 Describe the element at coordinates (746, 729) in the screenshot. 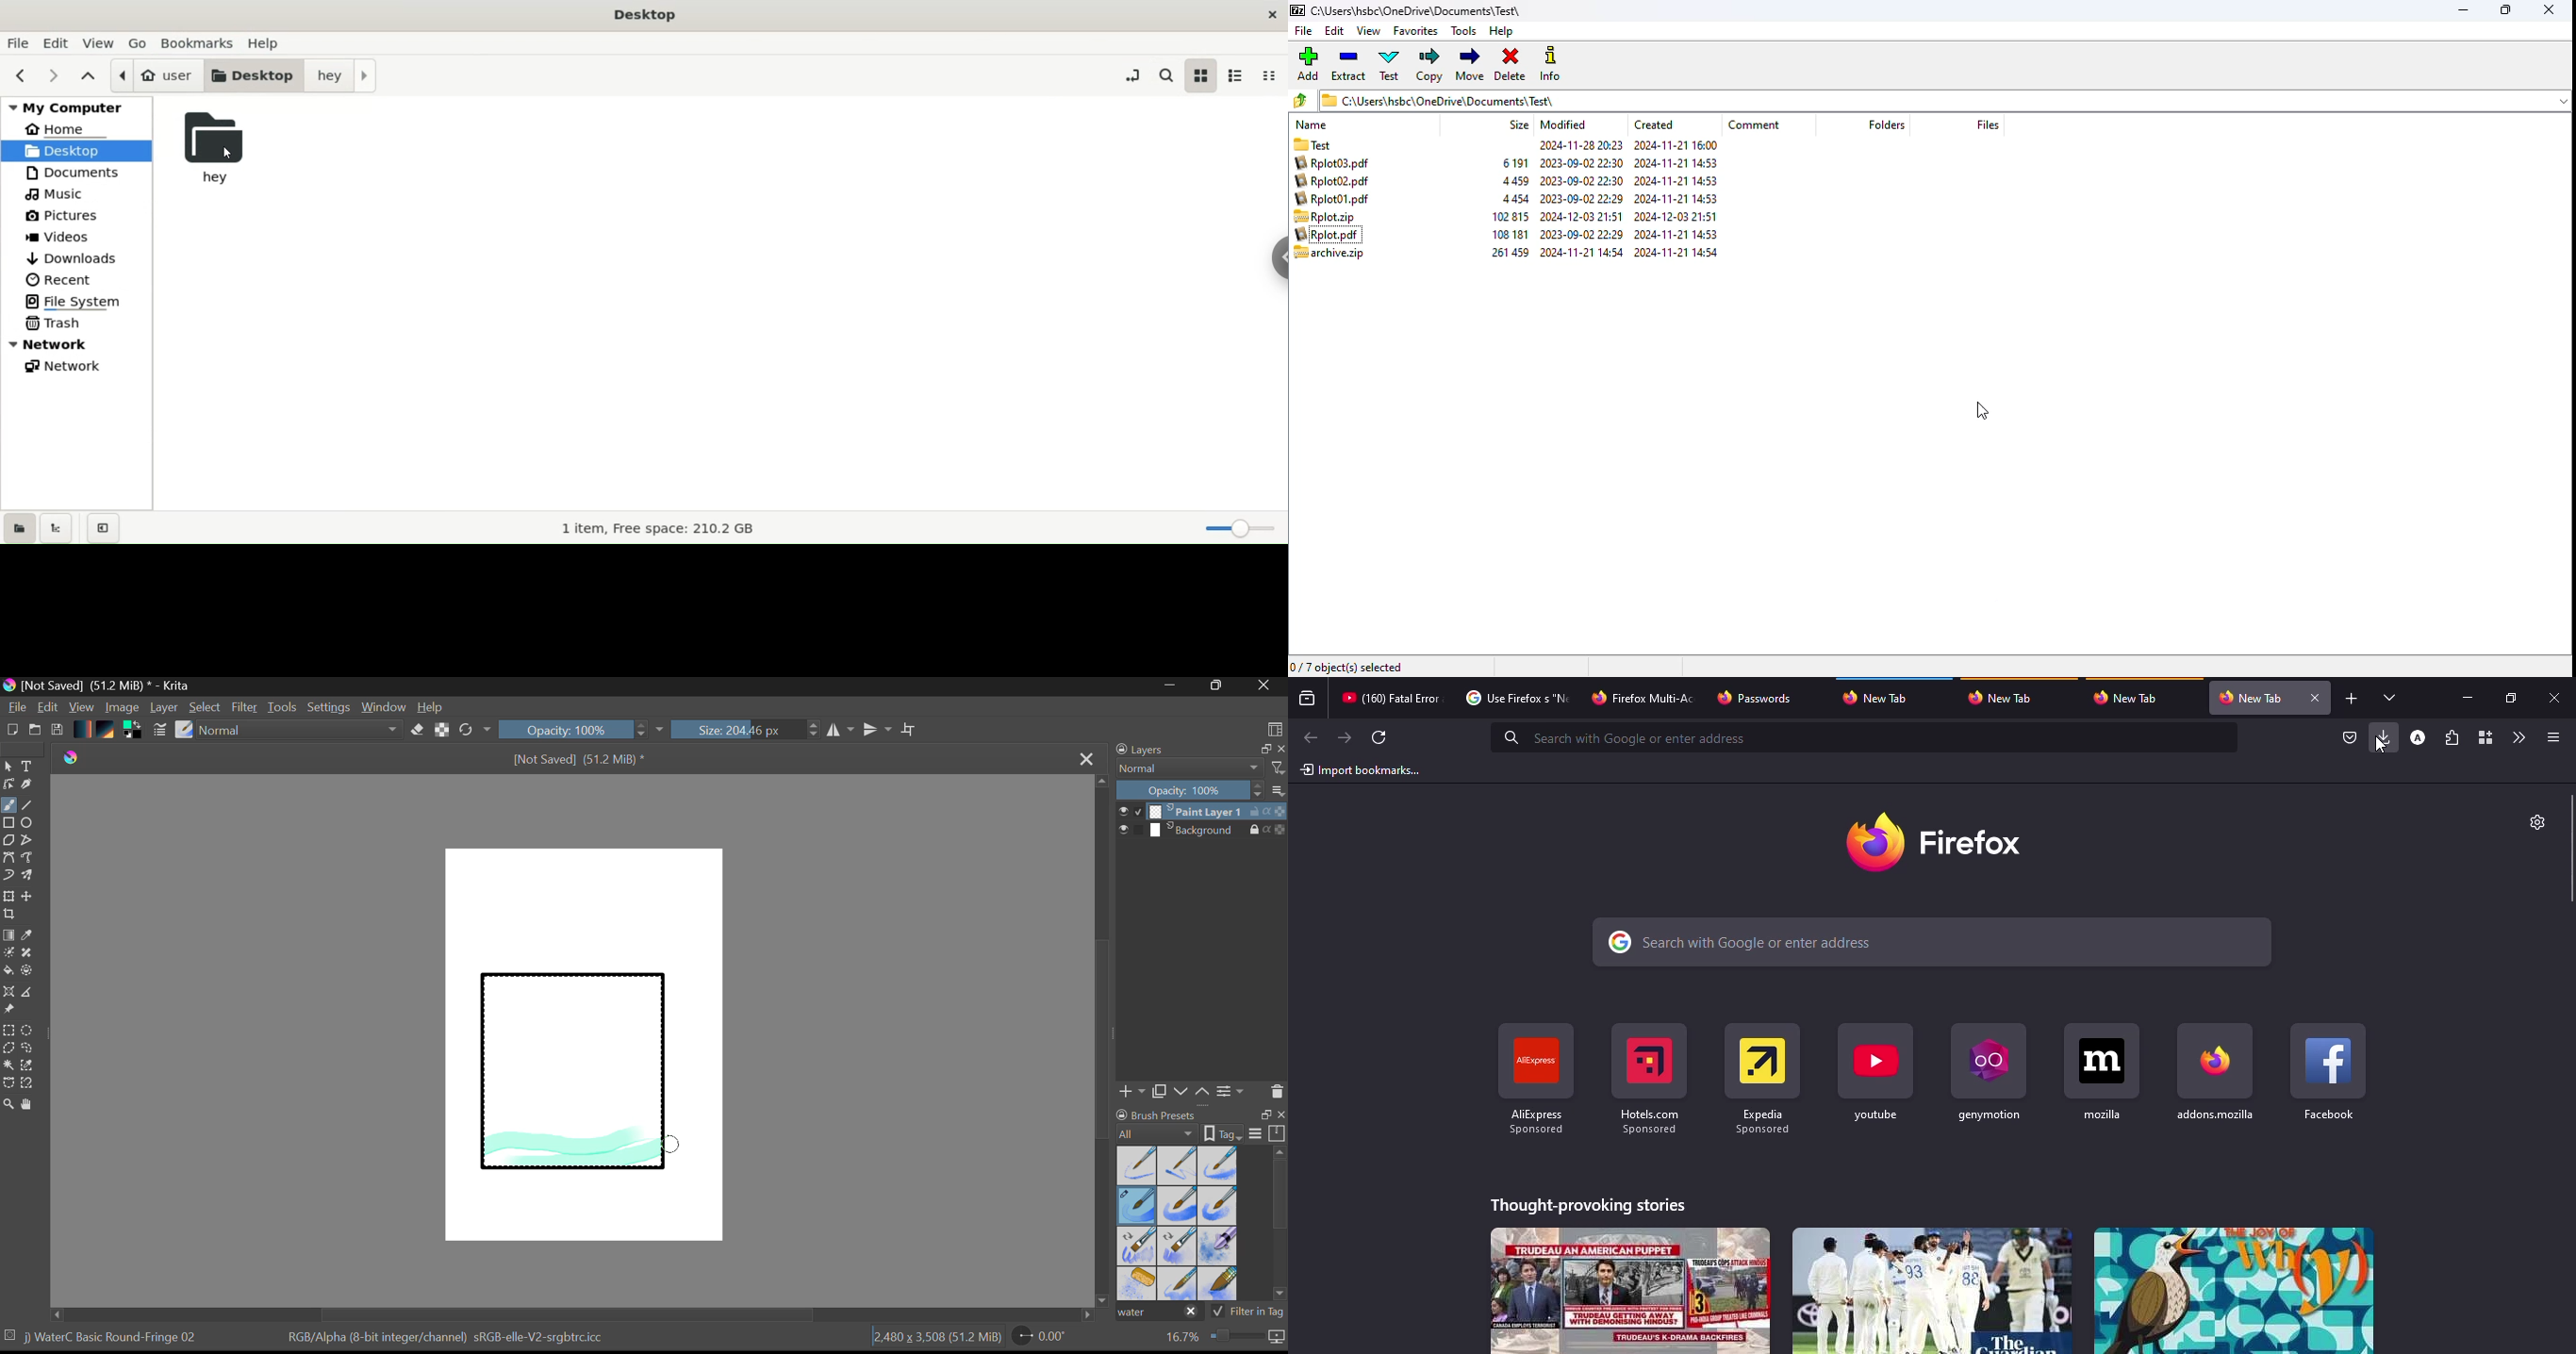

I see `Brush Size` at that location.